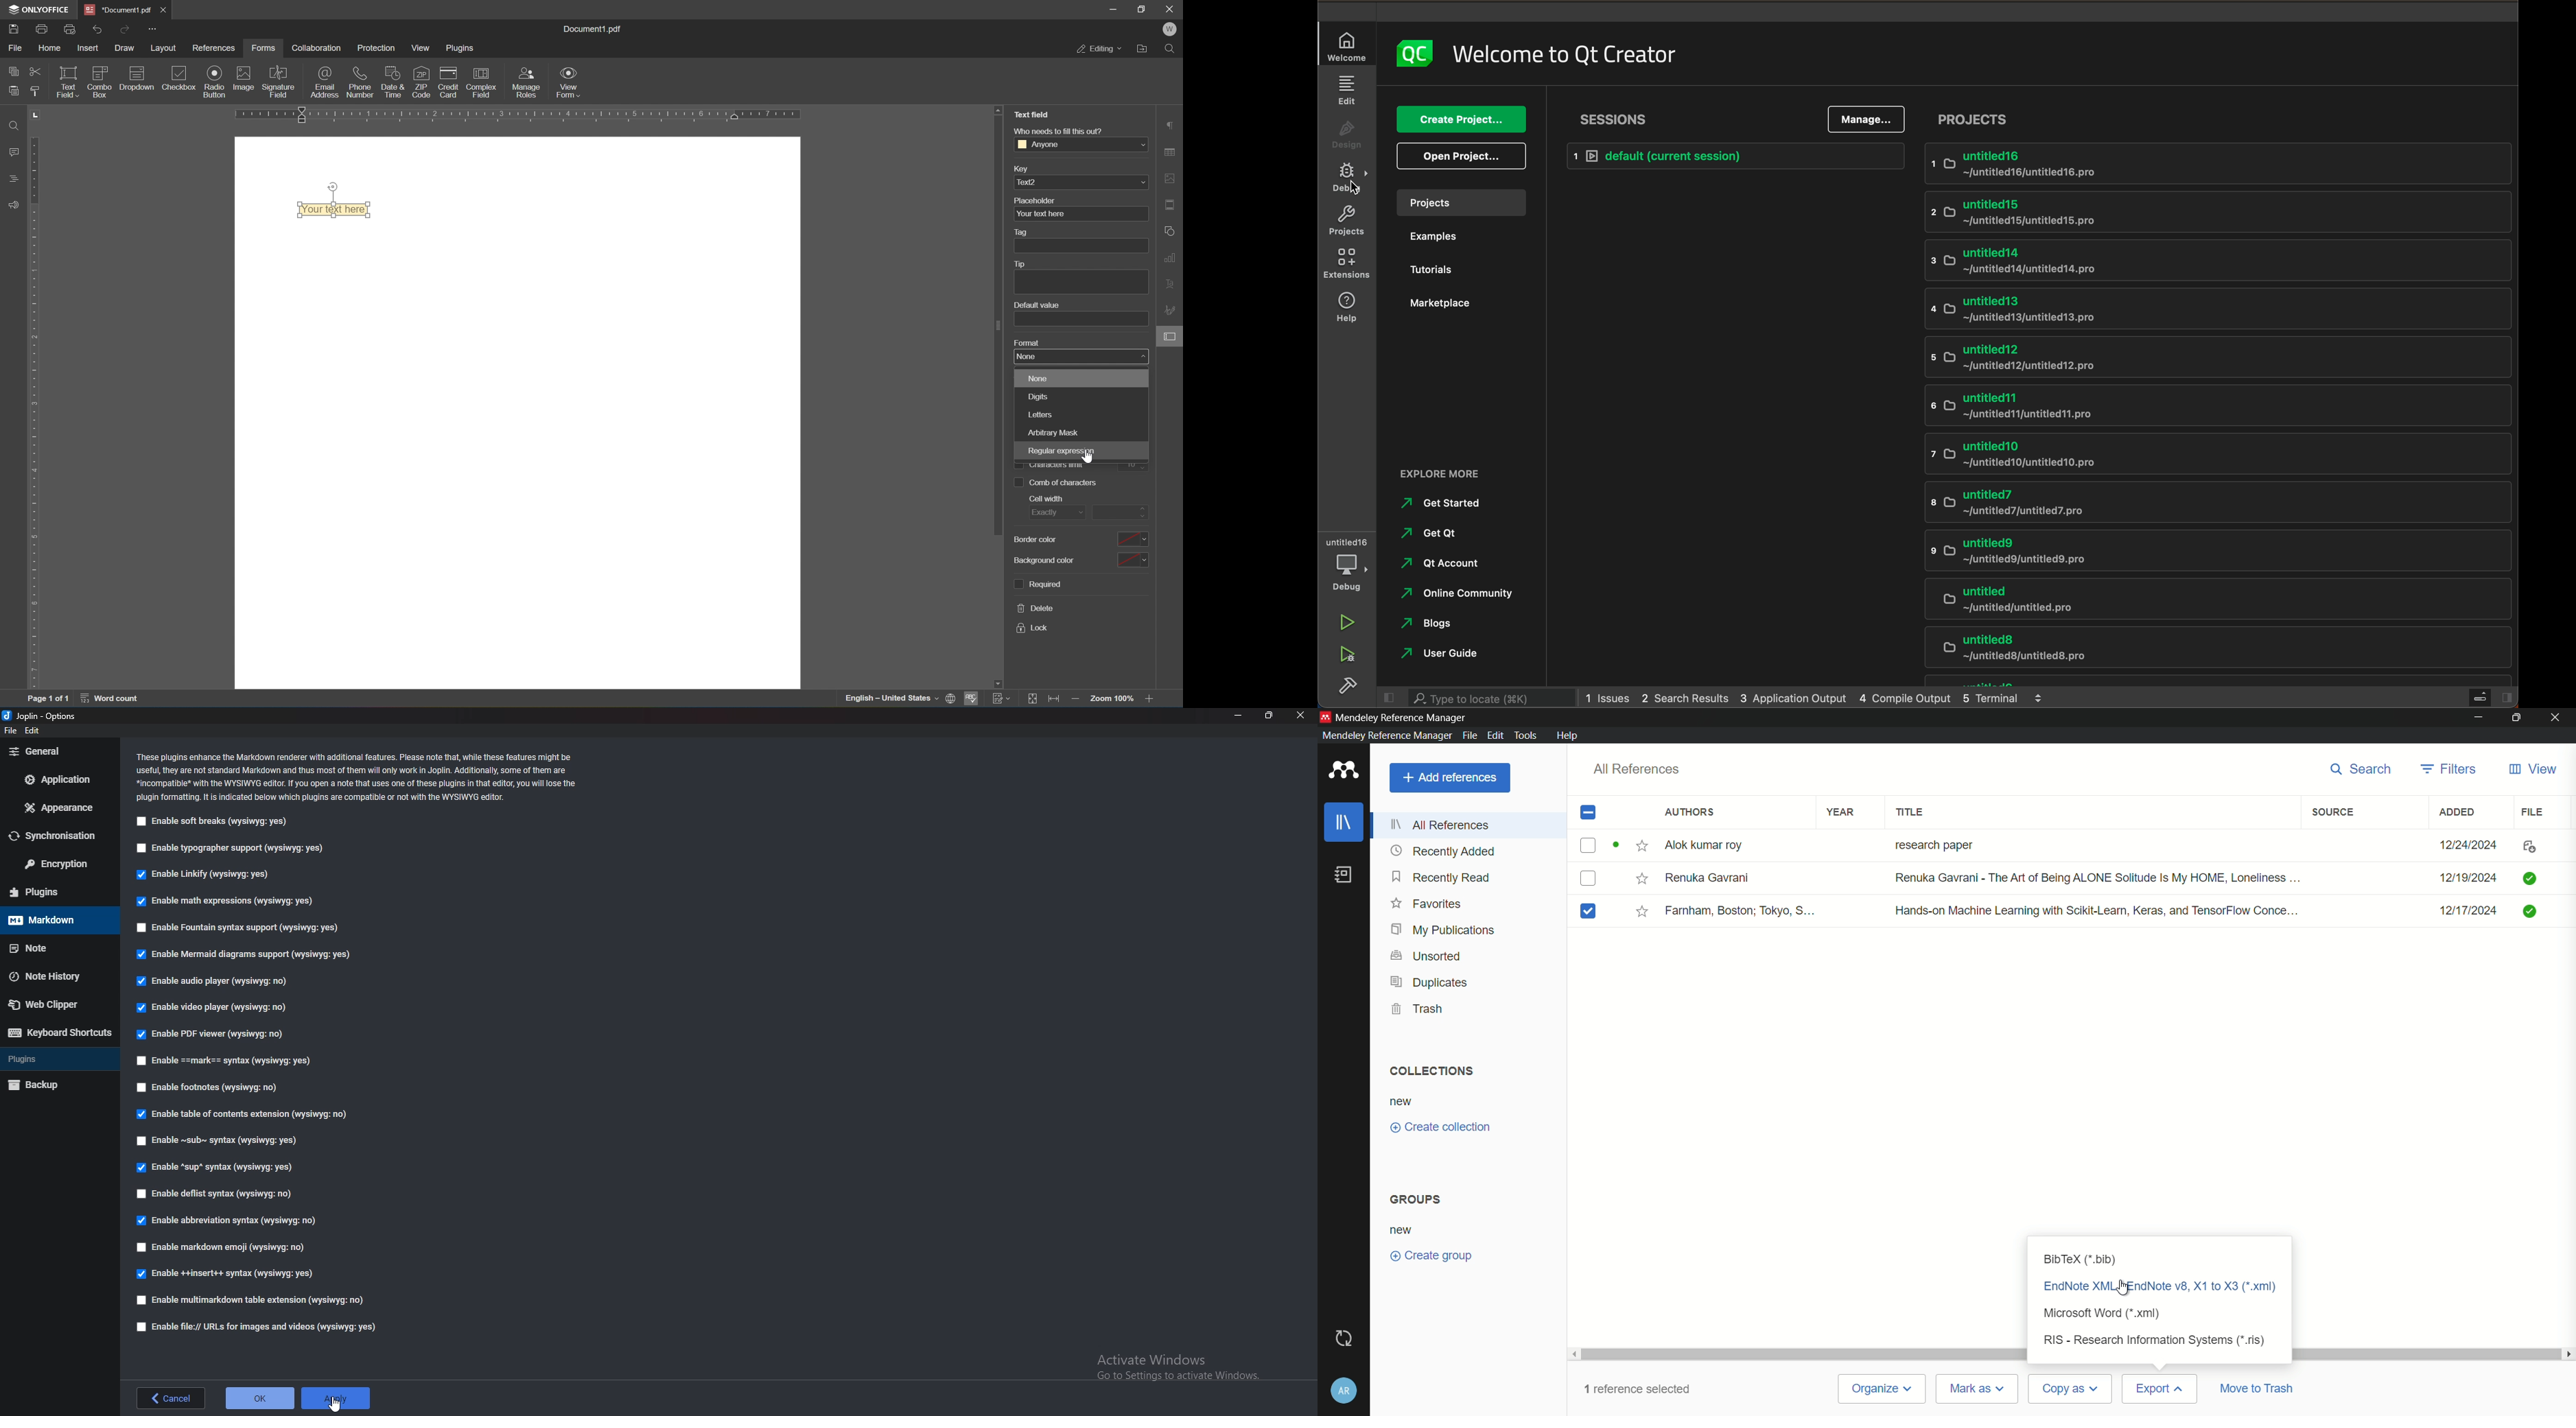  I want to click on text2, so click(1079, 182).